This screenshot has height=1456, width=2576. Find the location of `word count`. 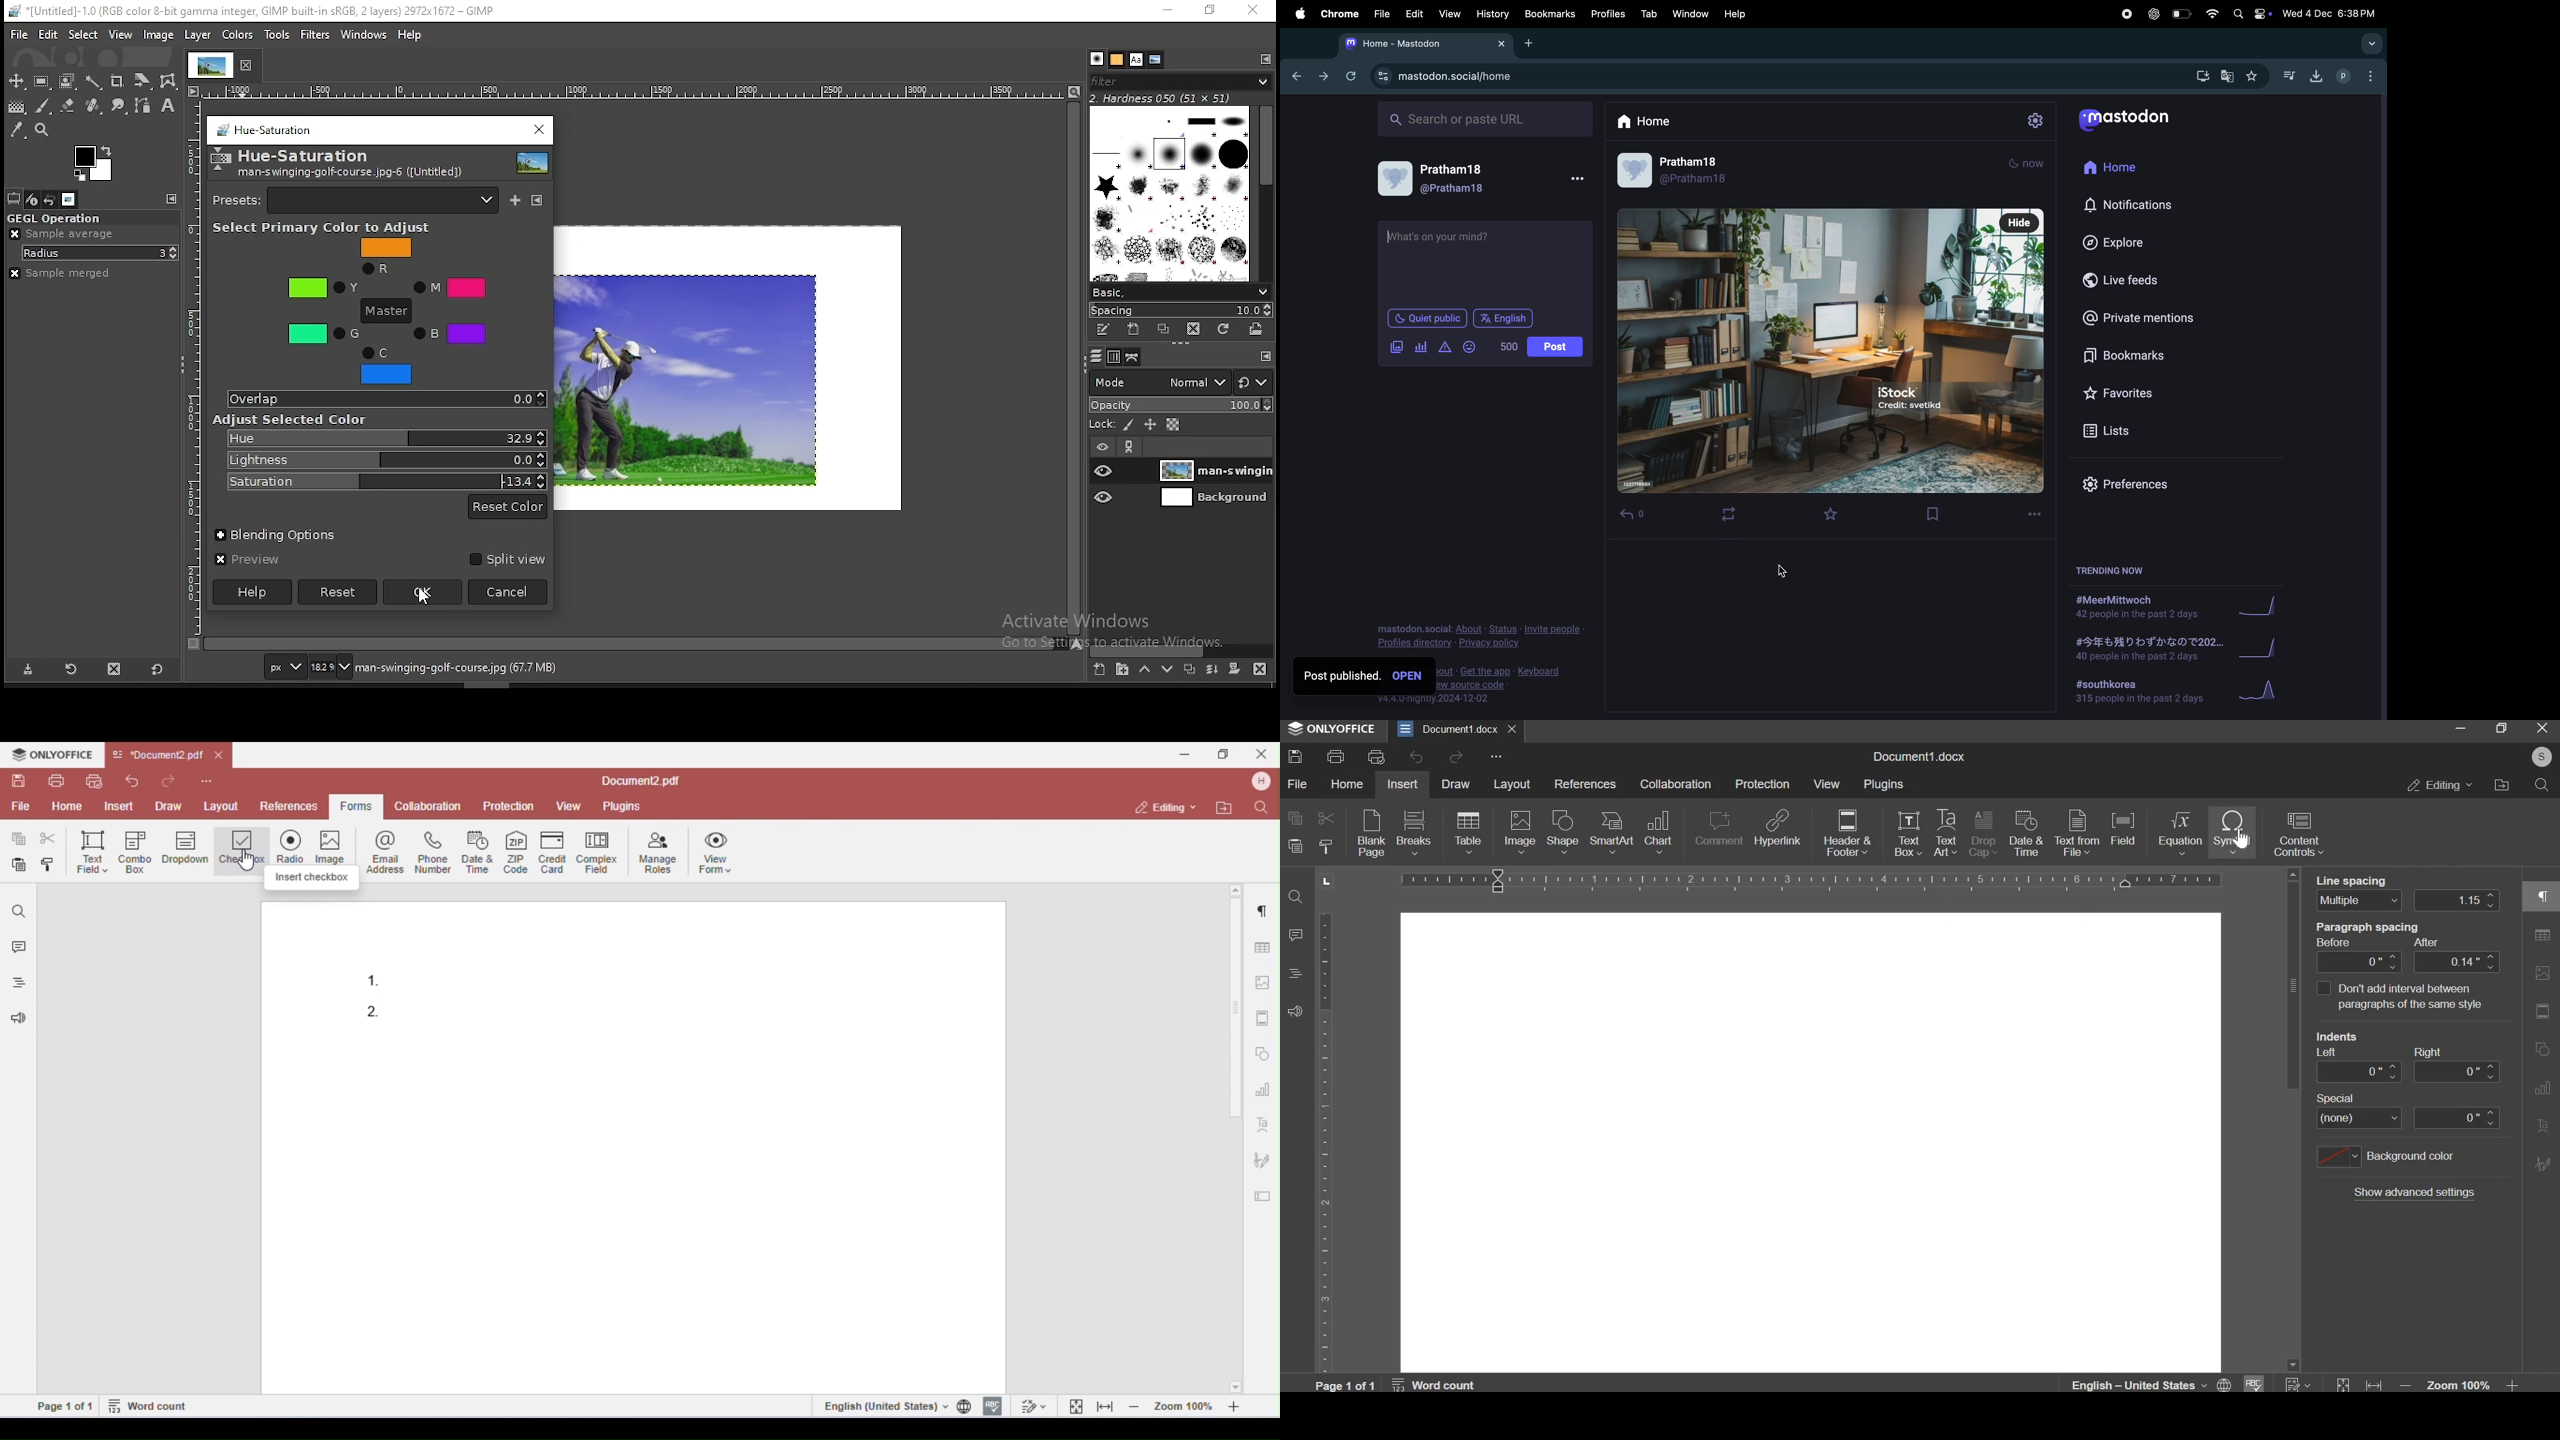

word count is located at coordinates (1435, 1384).